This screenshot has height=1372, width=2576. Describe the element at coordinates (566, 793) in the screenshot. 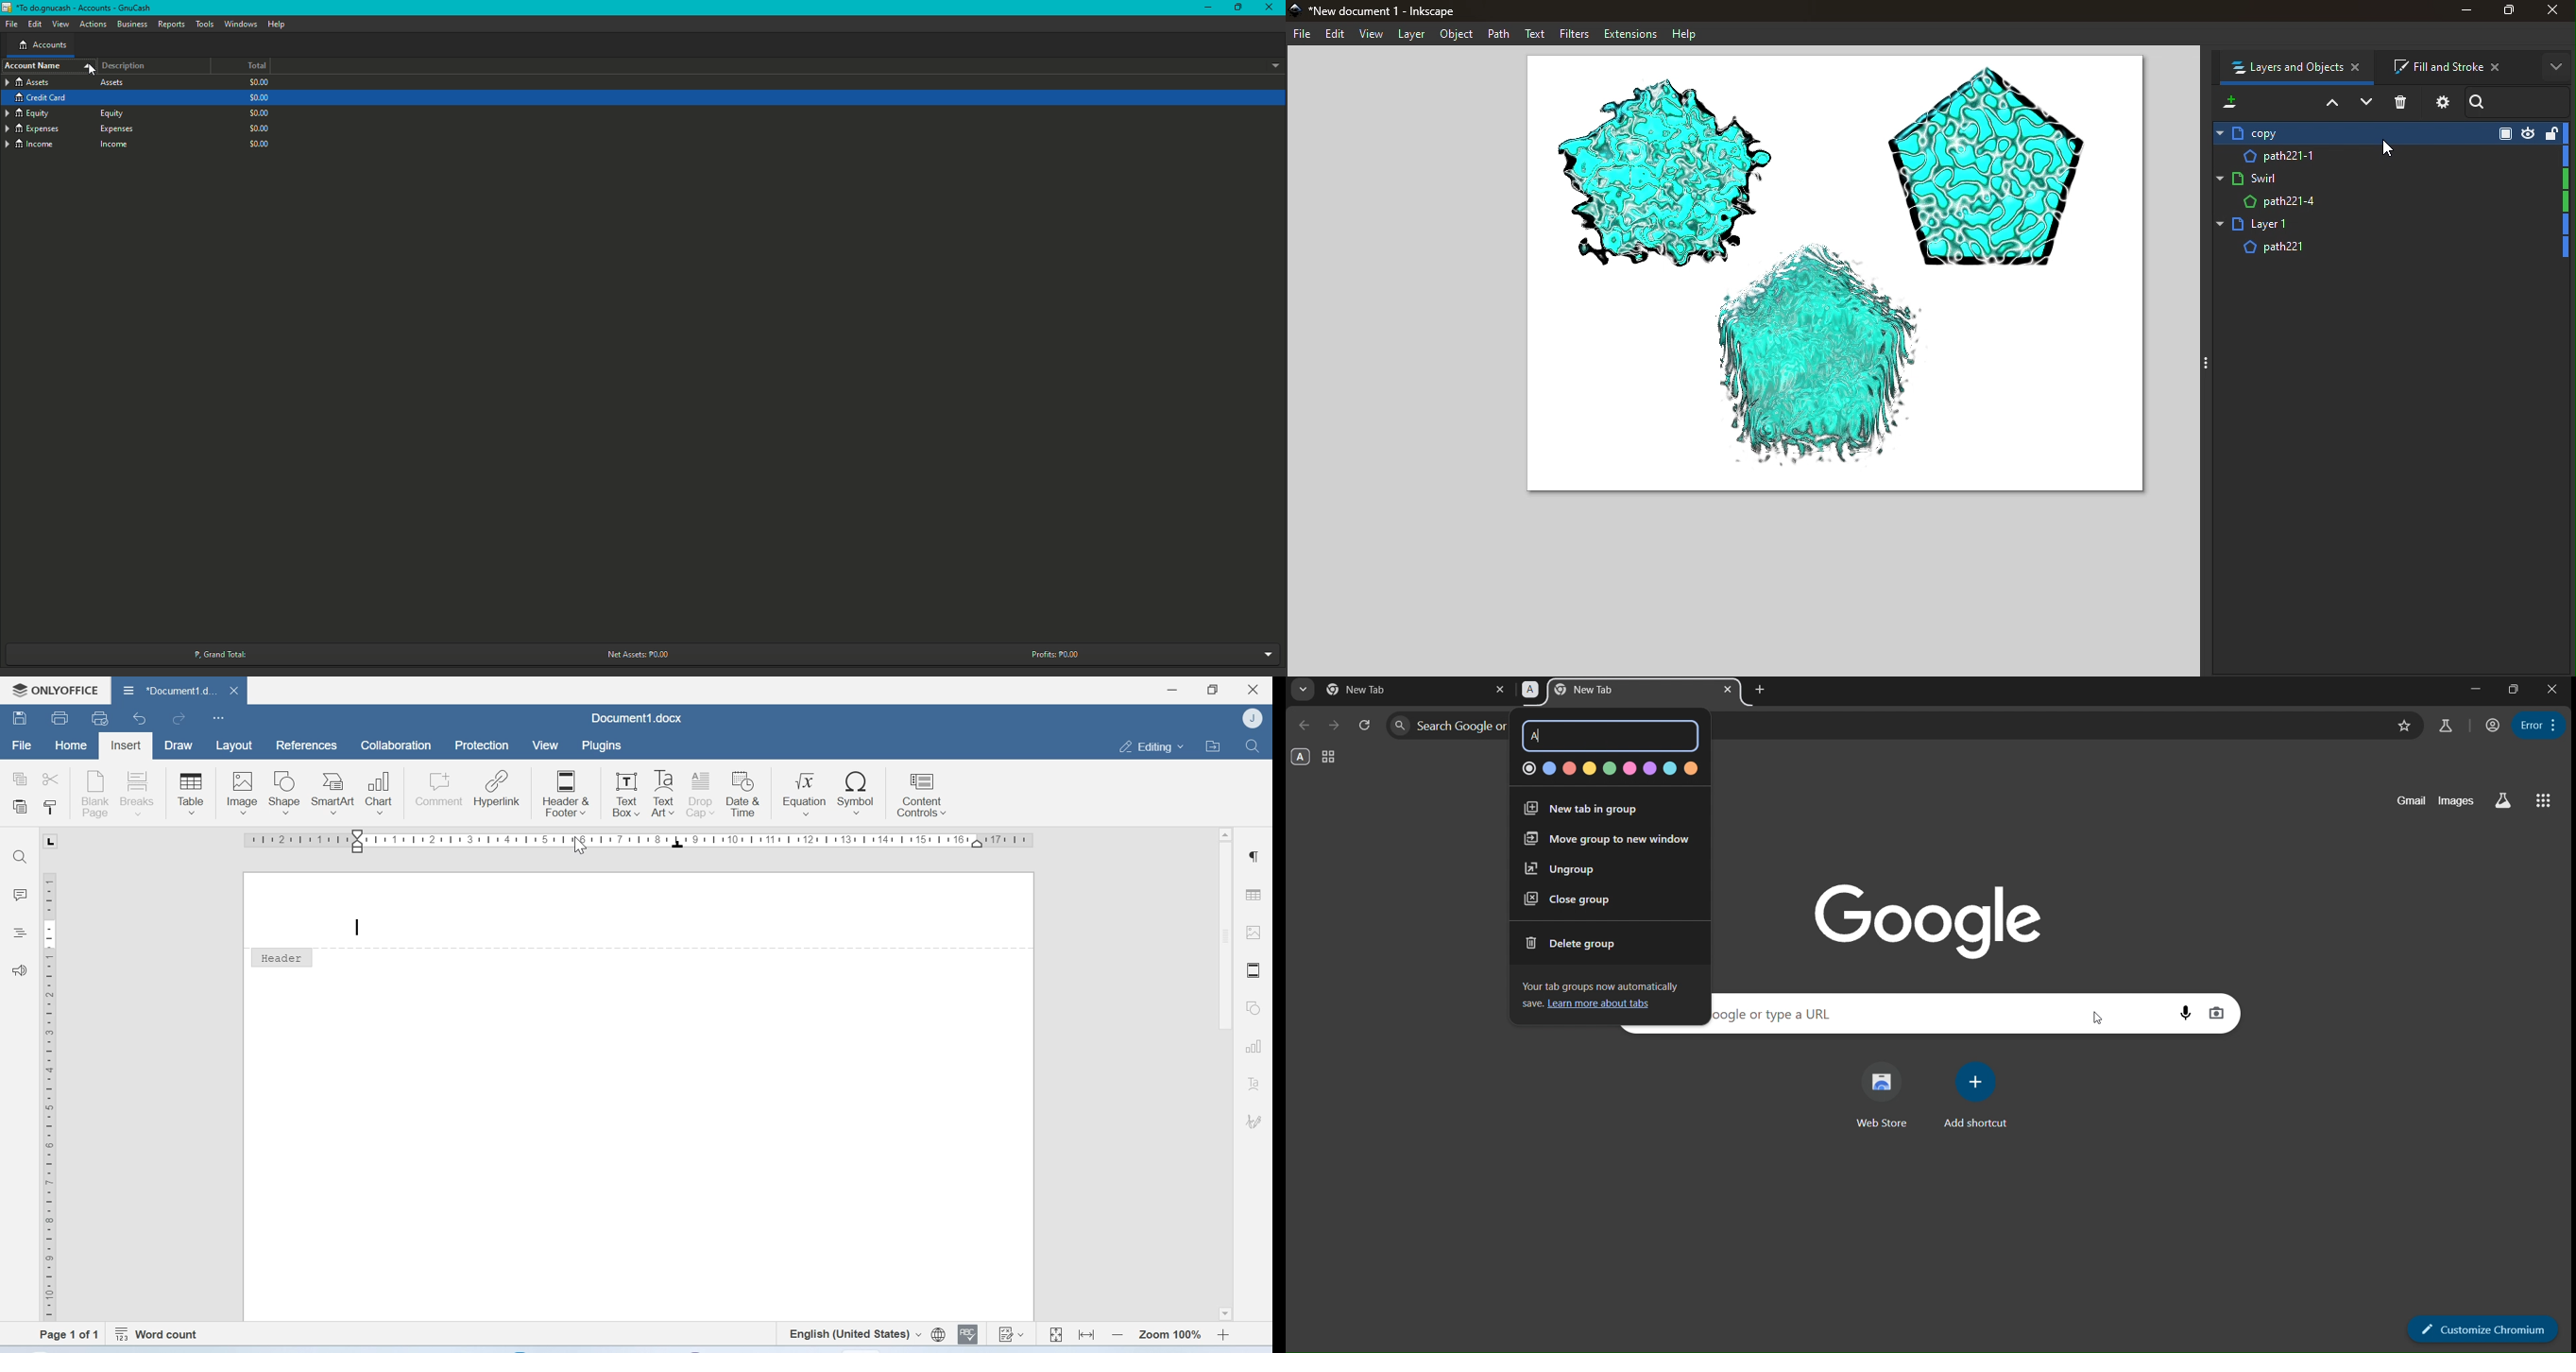

I see `Header & Footer` at that location.